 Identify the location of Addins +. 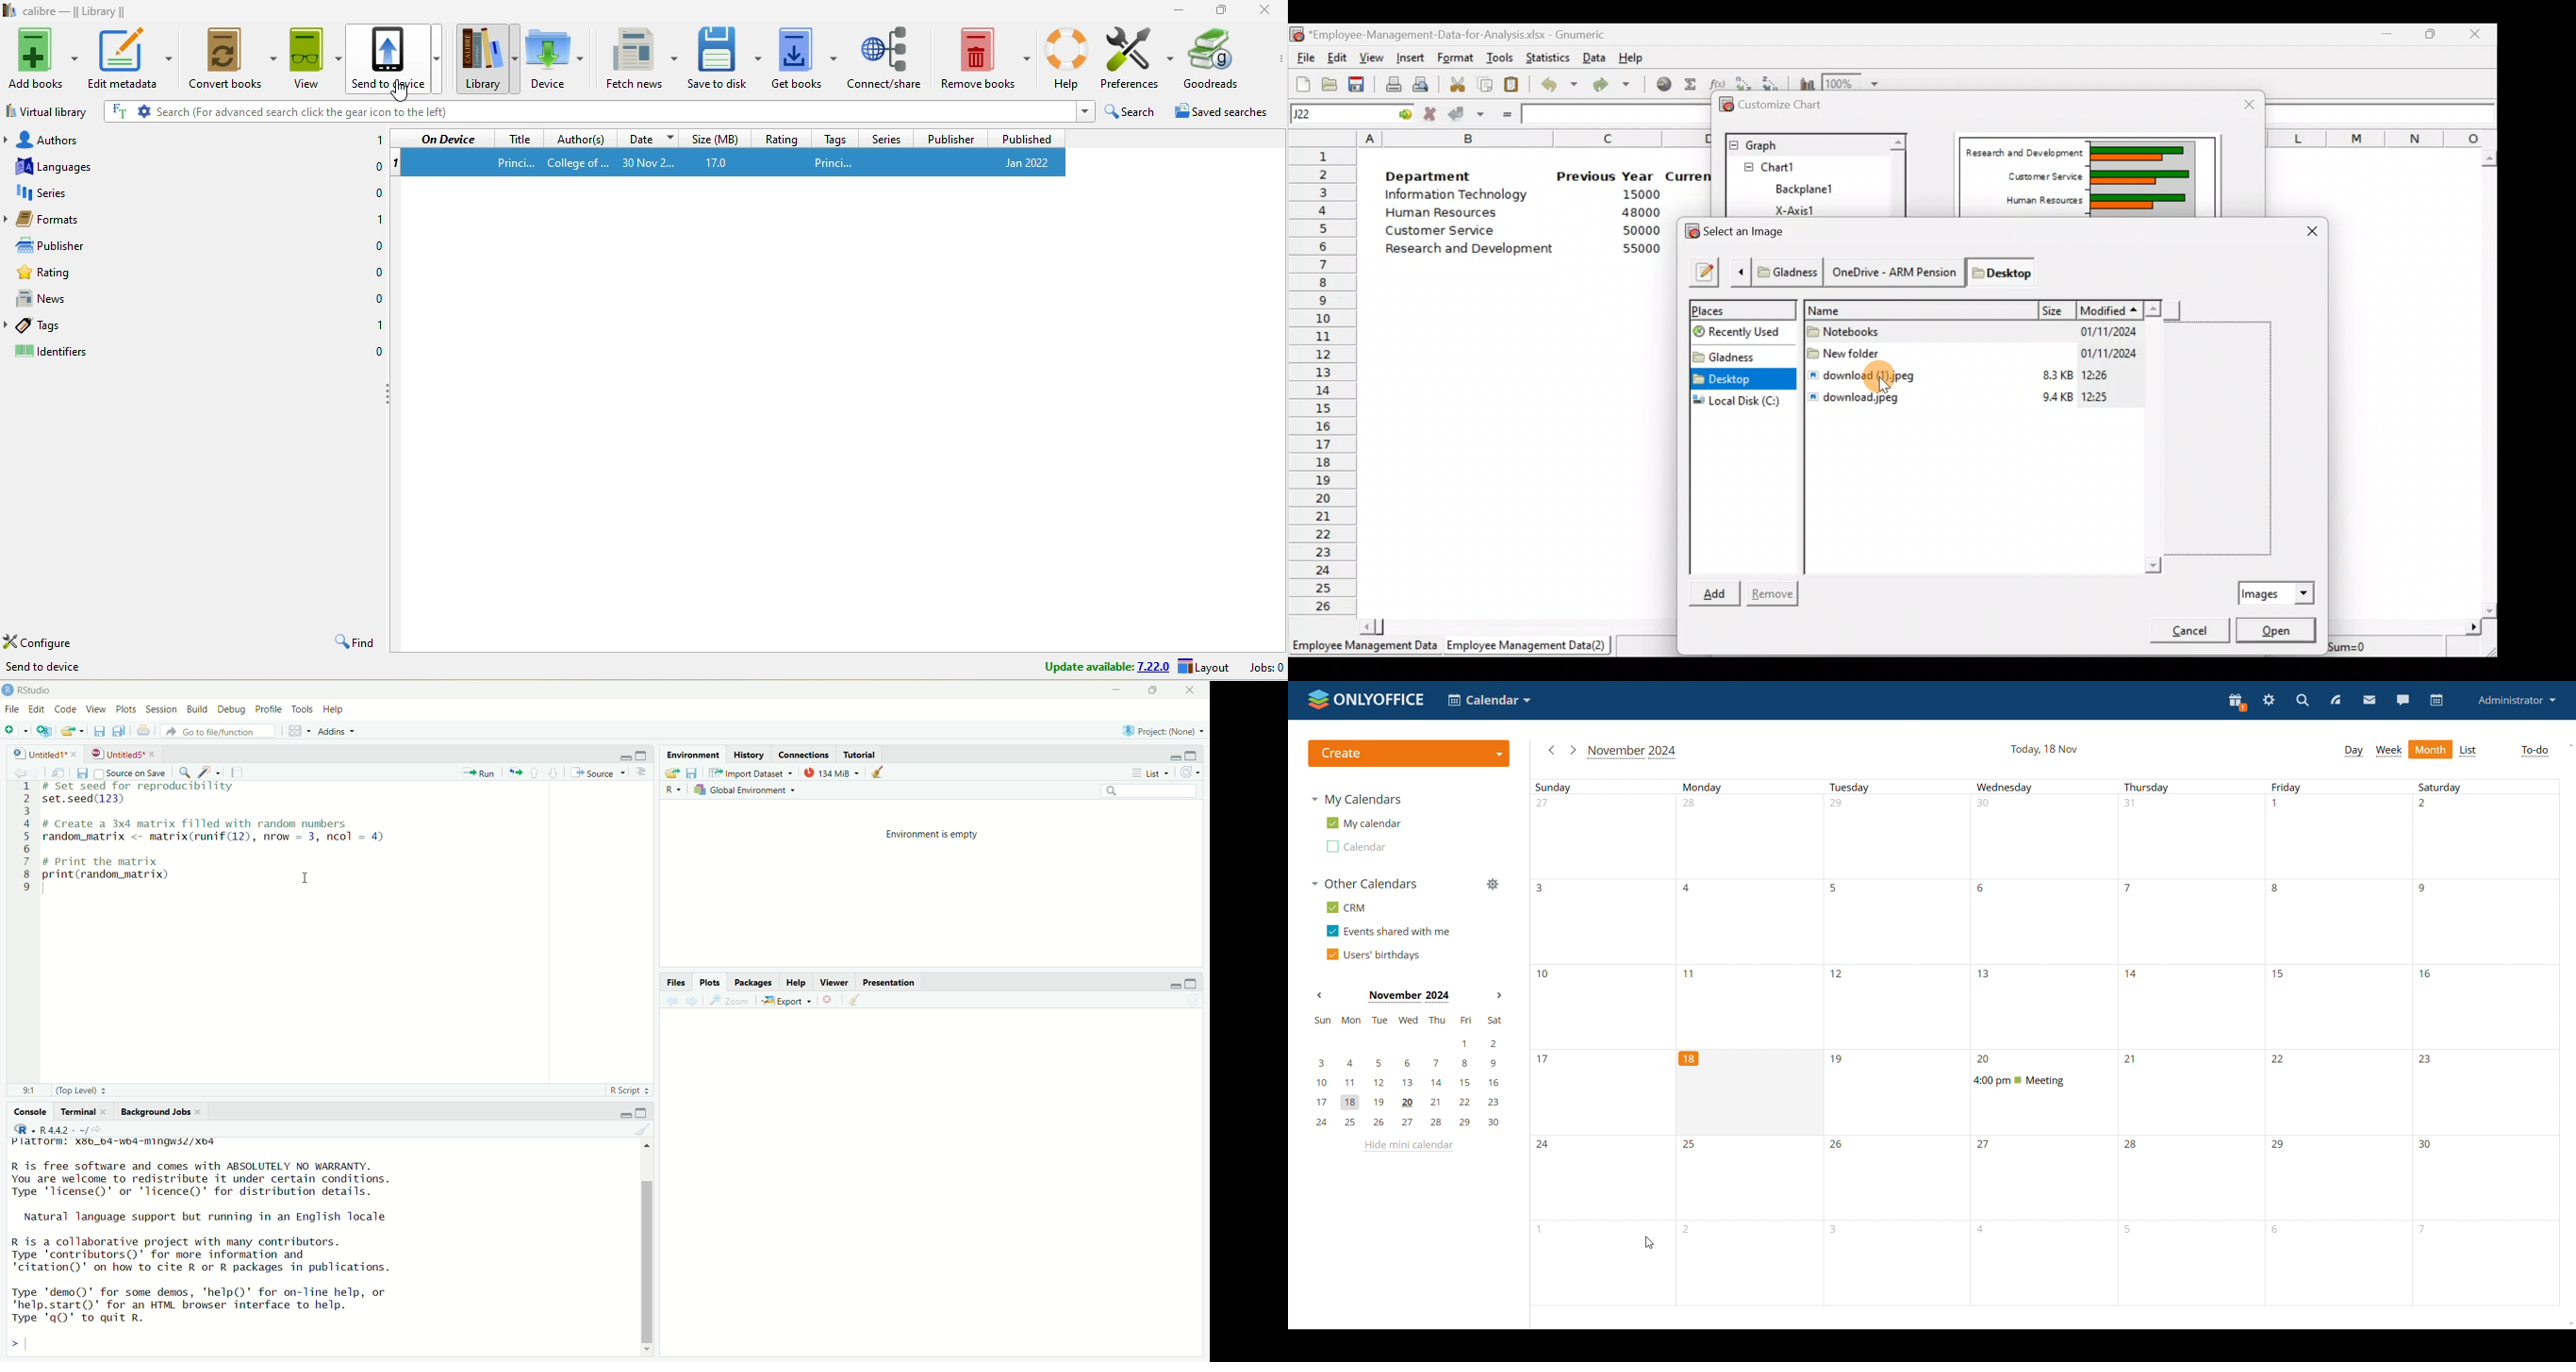
(335, 731).